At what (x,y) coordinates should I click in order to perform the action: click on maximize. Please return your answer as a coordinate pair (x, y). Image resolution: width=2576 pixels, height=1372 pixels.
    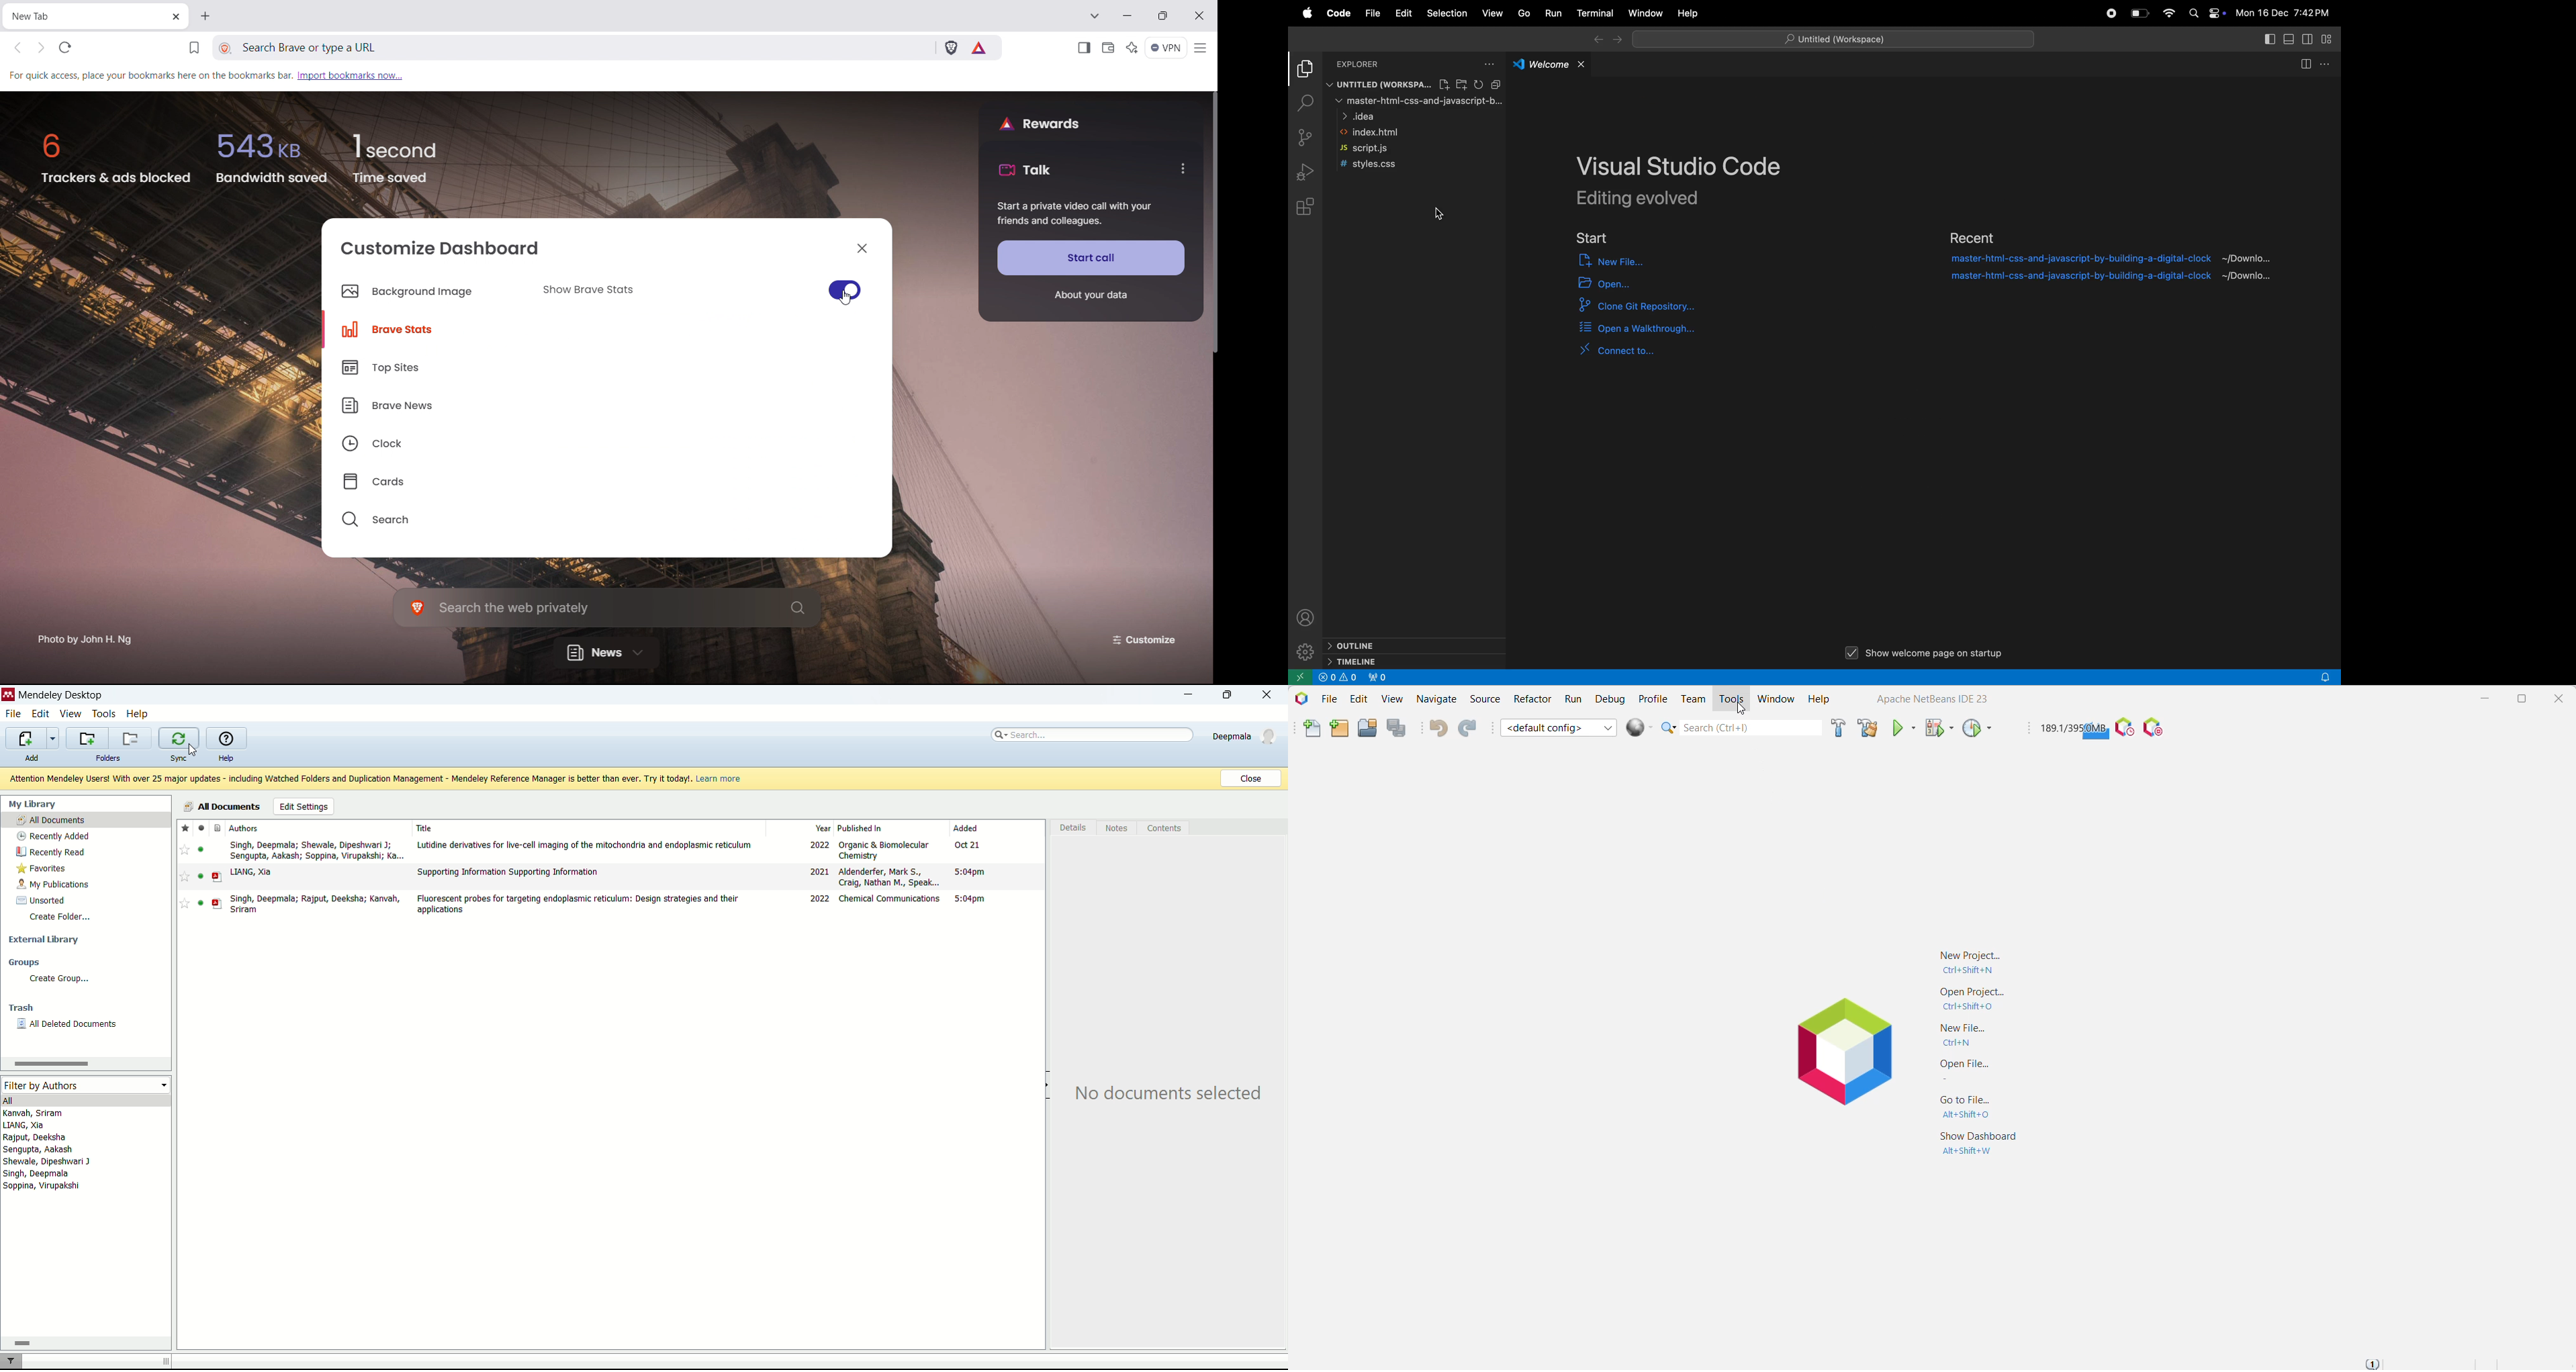
    Looking at the image, I should click on (1228, 694).